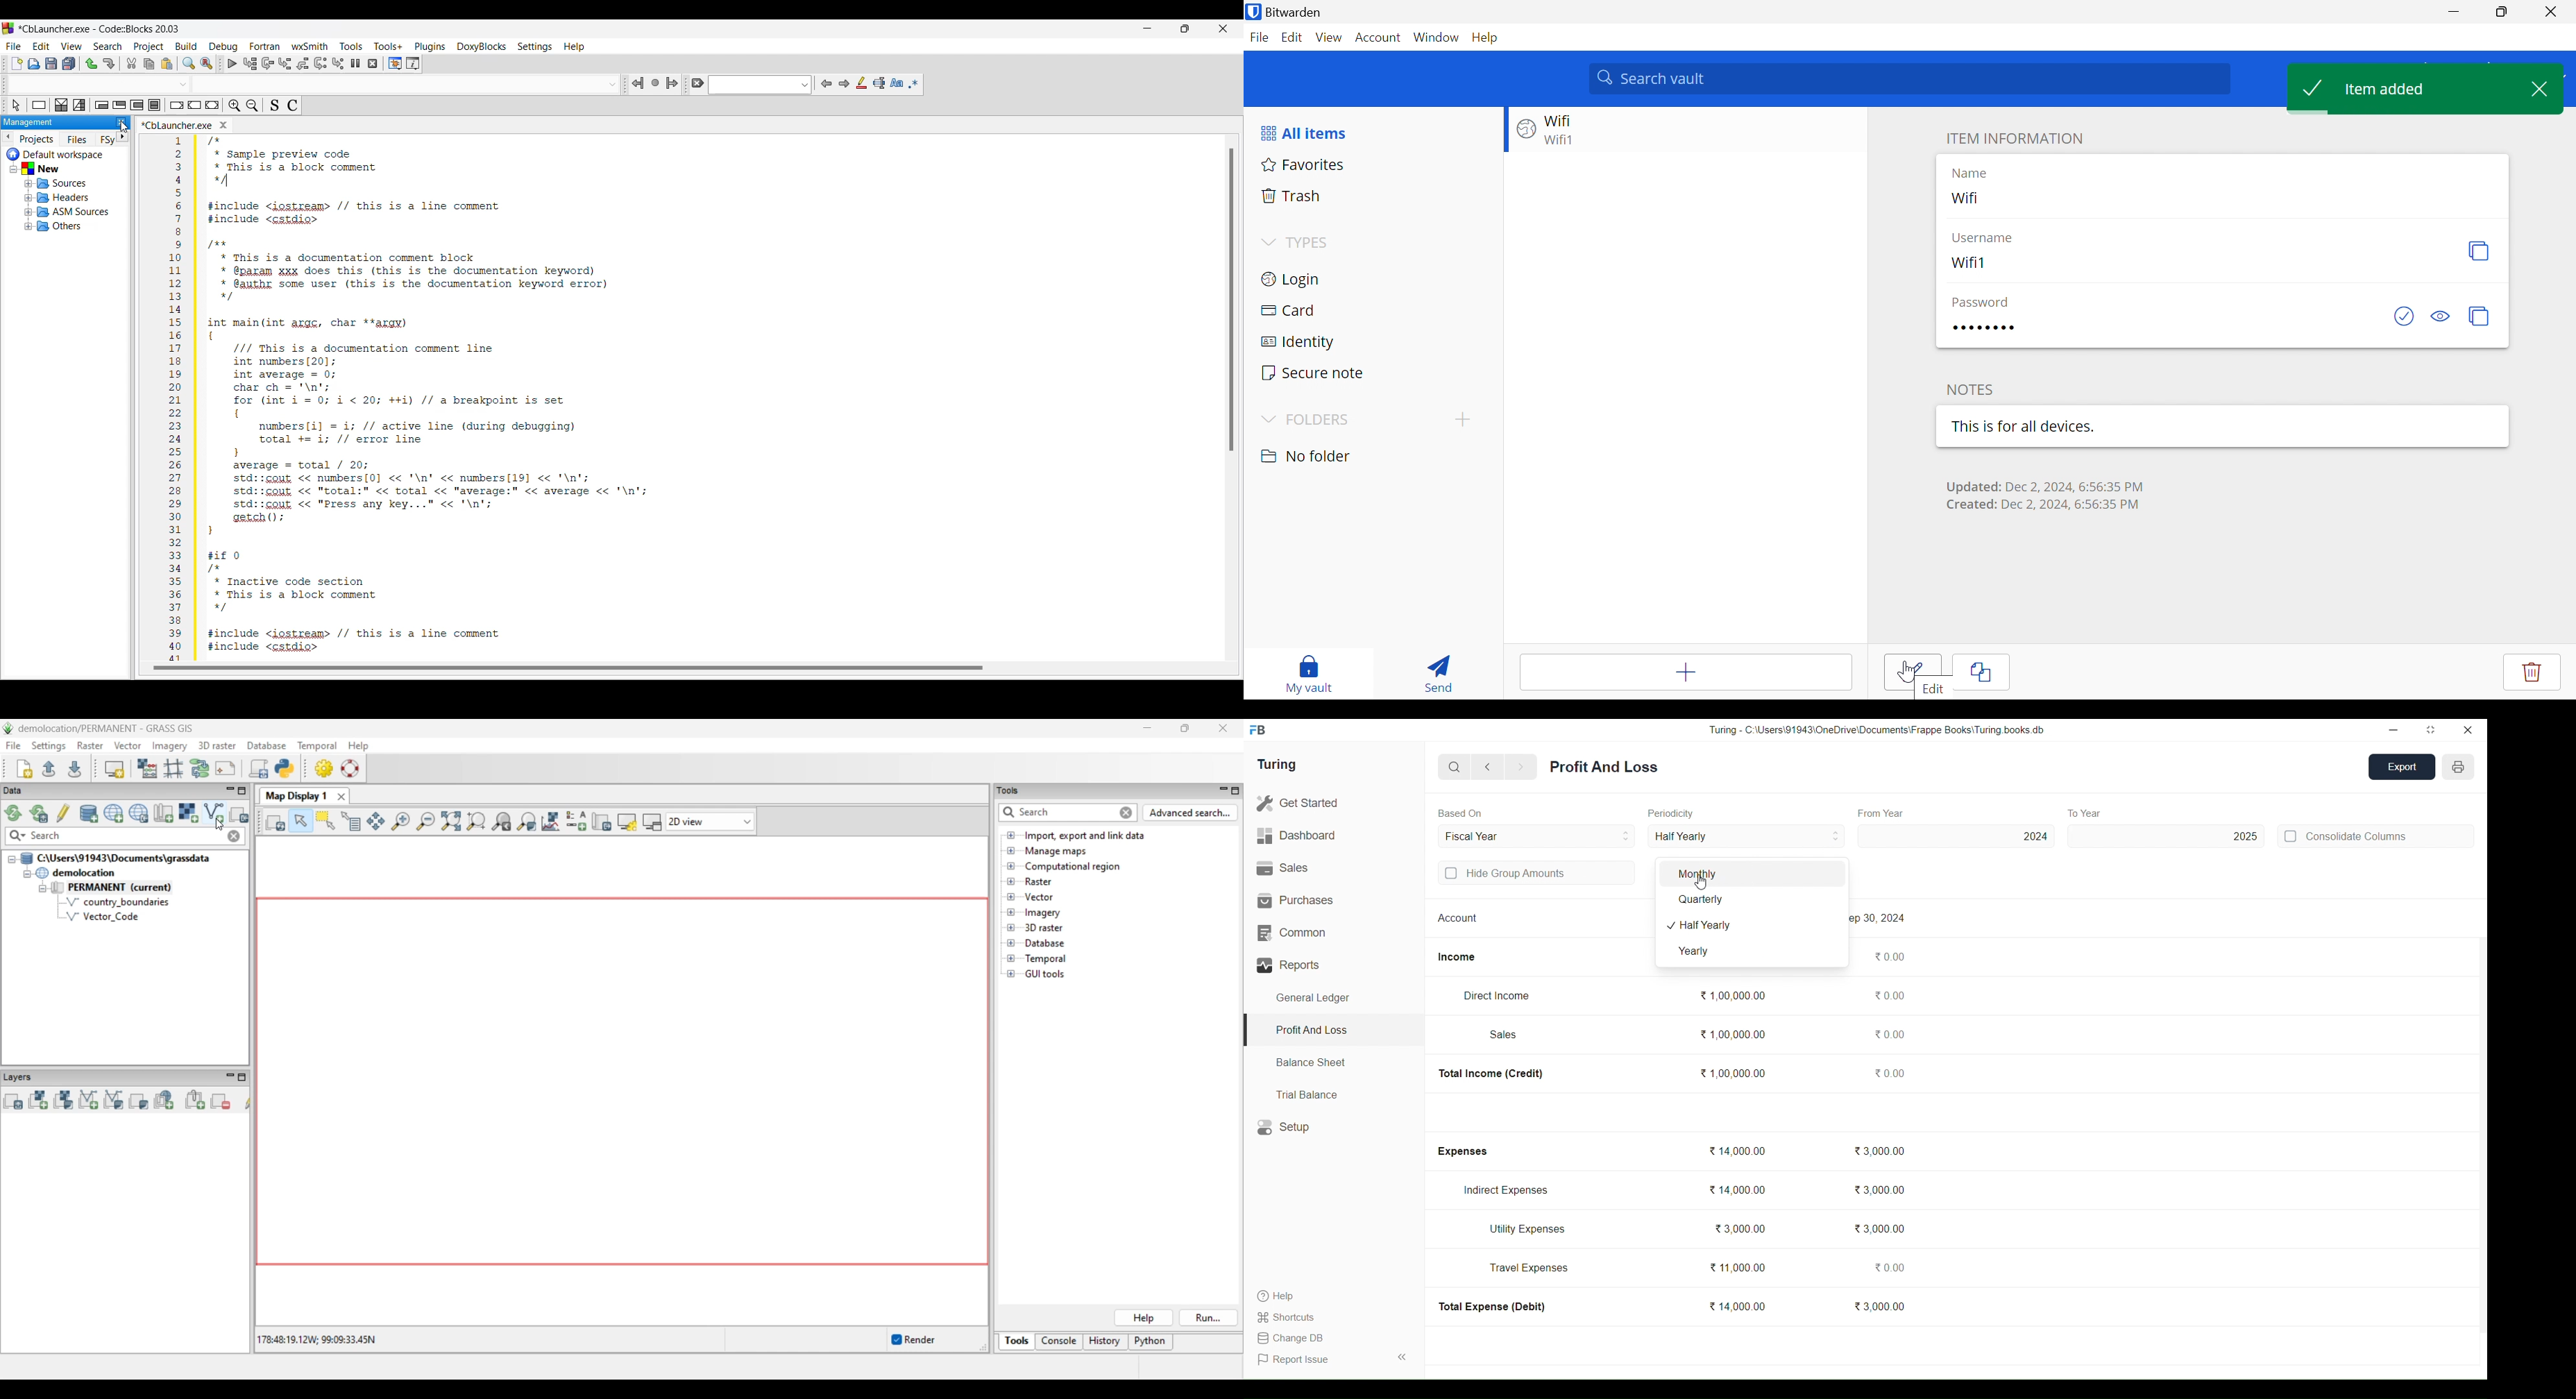 This screenshot has width=2576, height=1400. I want to click on Next instruction, so click(321, 63).